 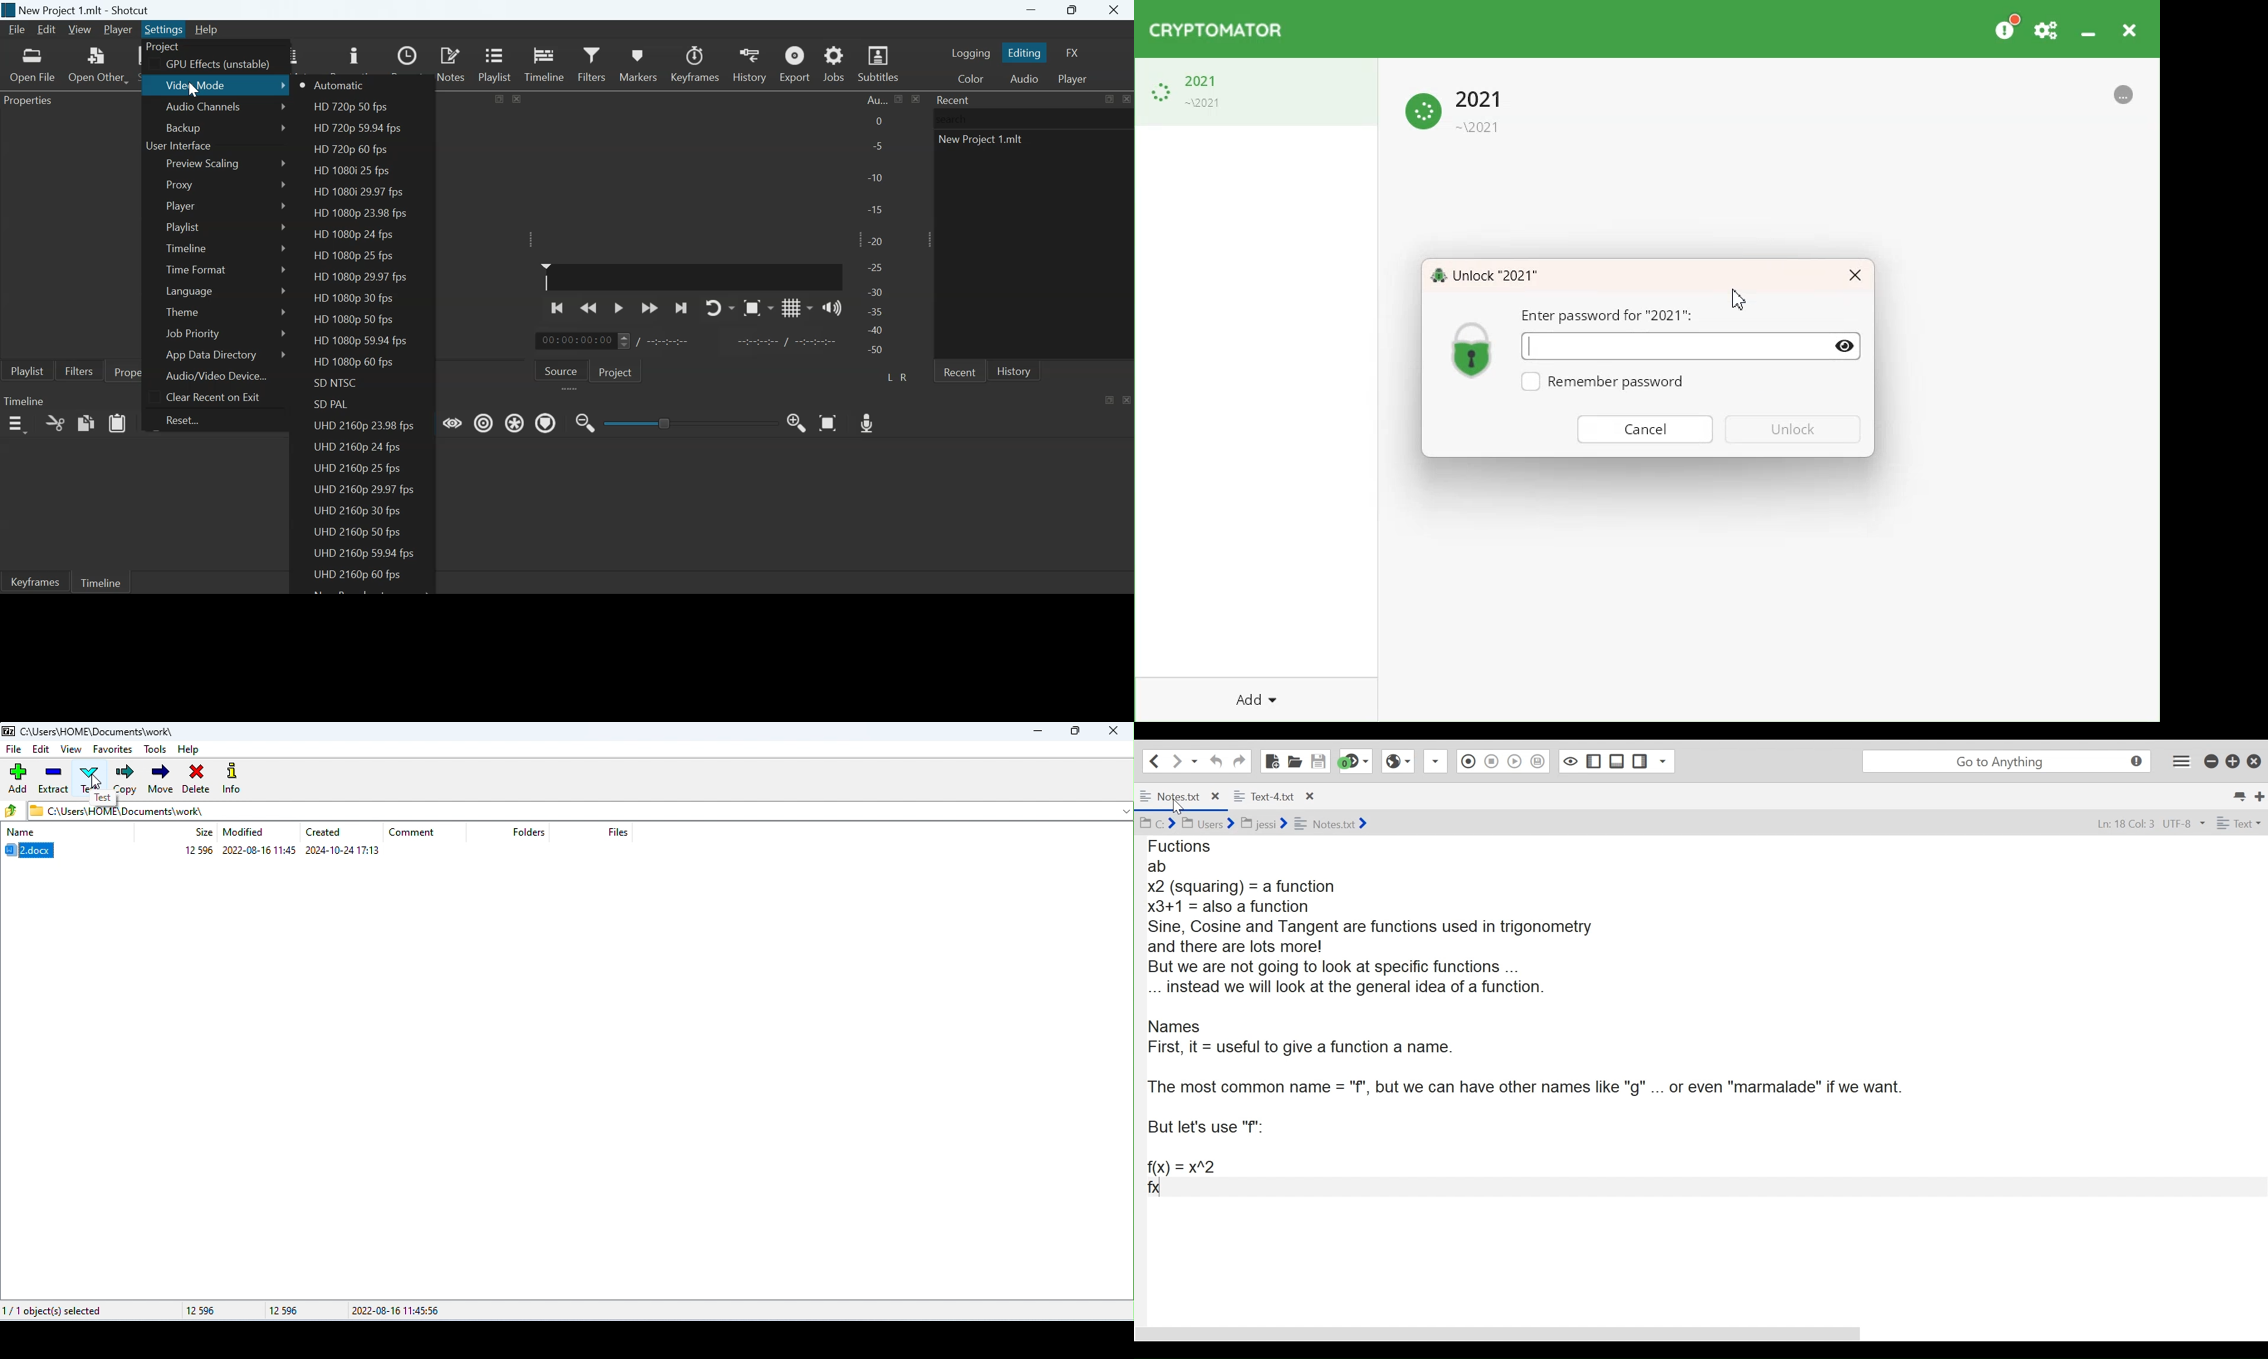 I want to click on Show the volume control, so click(x=832, y=307).